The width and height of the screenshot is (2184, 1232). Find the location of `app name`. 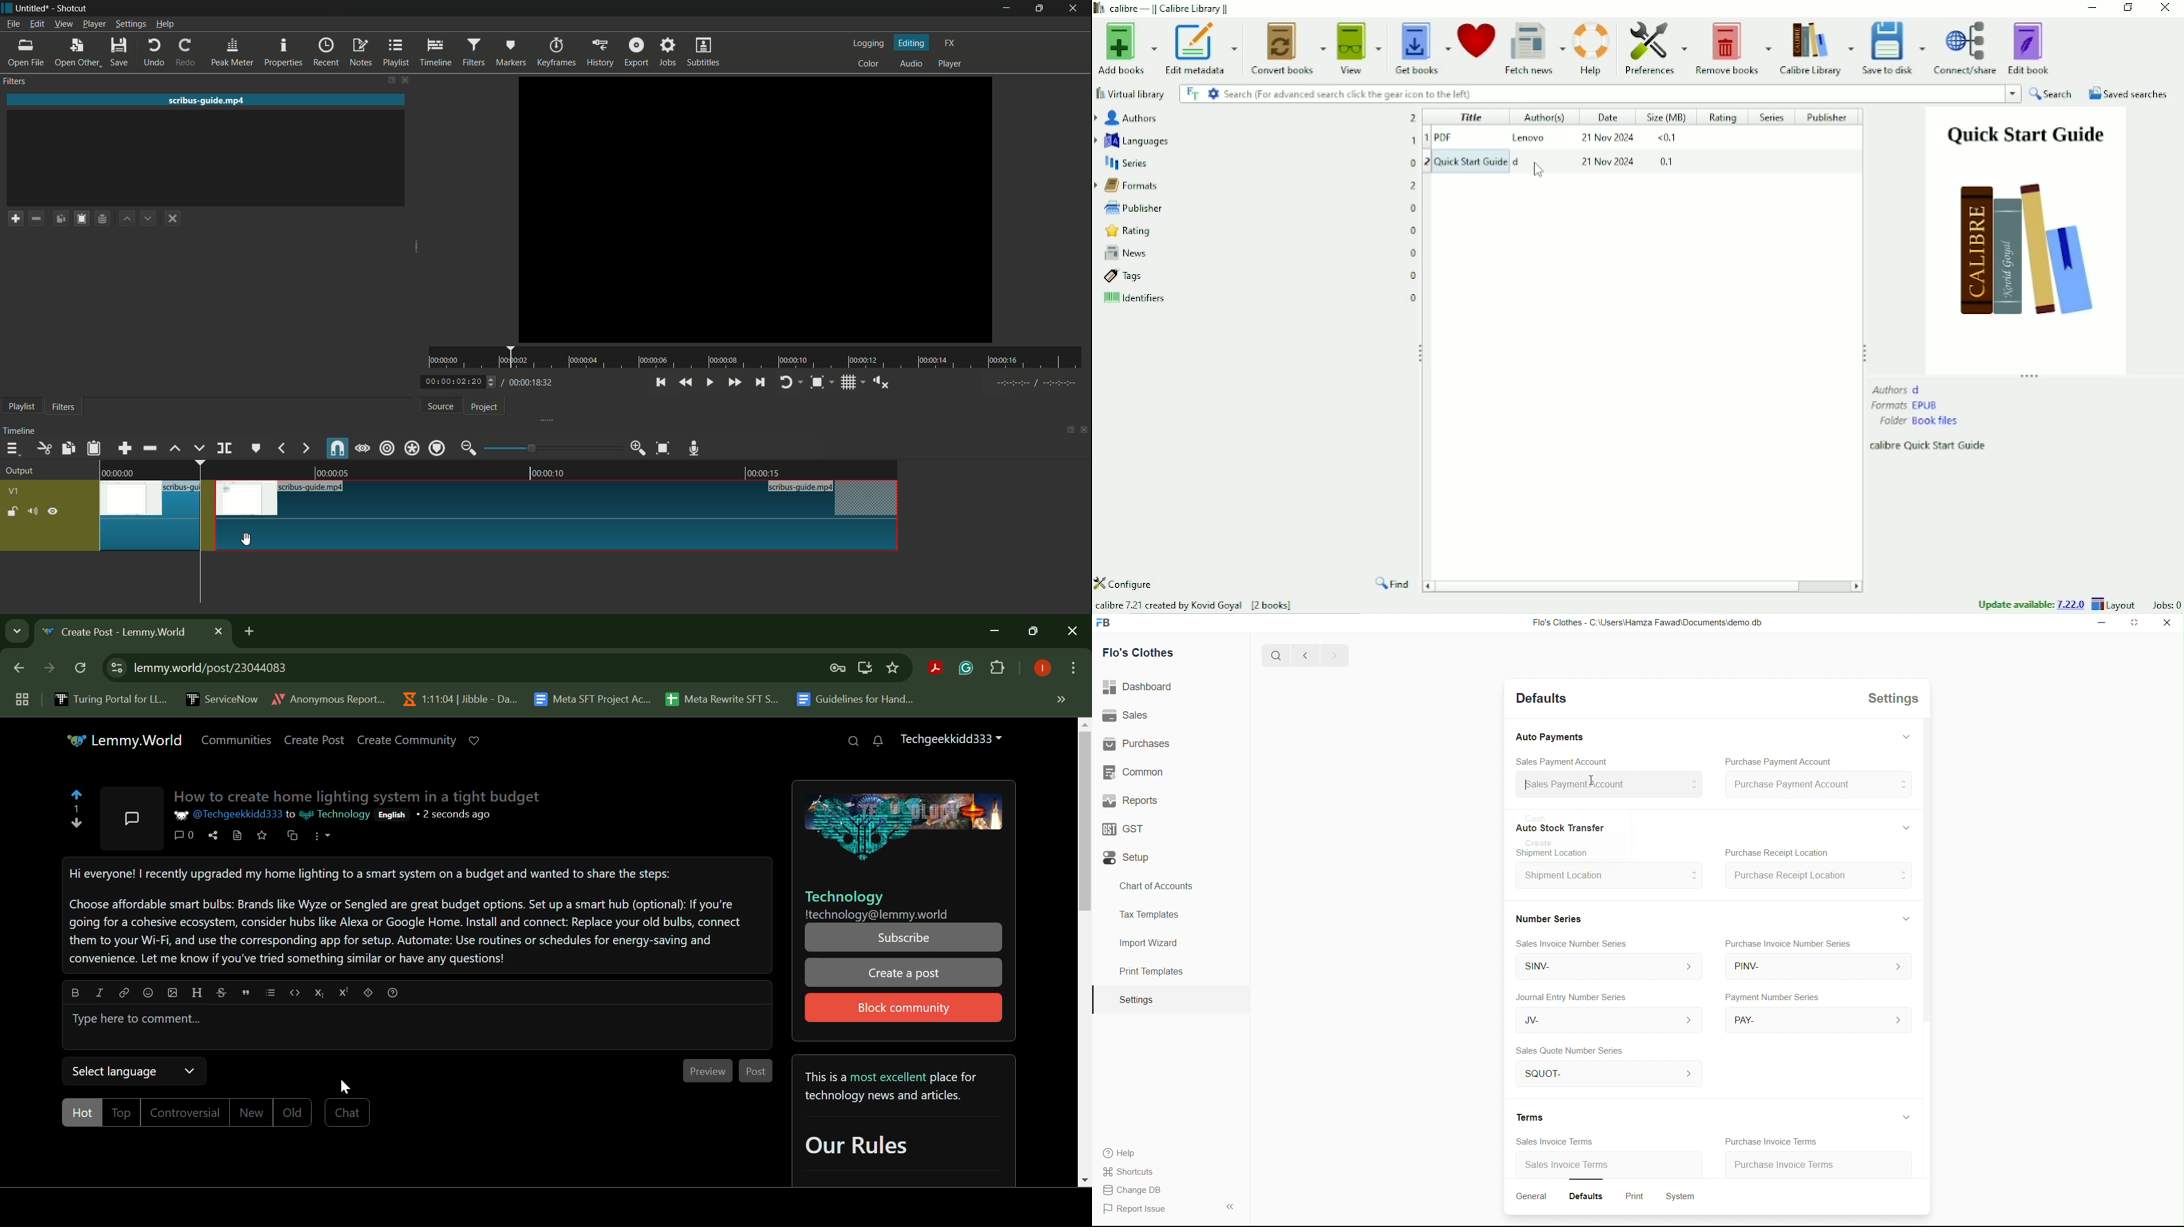

app name is located at coordinates (72, 9).